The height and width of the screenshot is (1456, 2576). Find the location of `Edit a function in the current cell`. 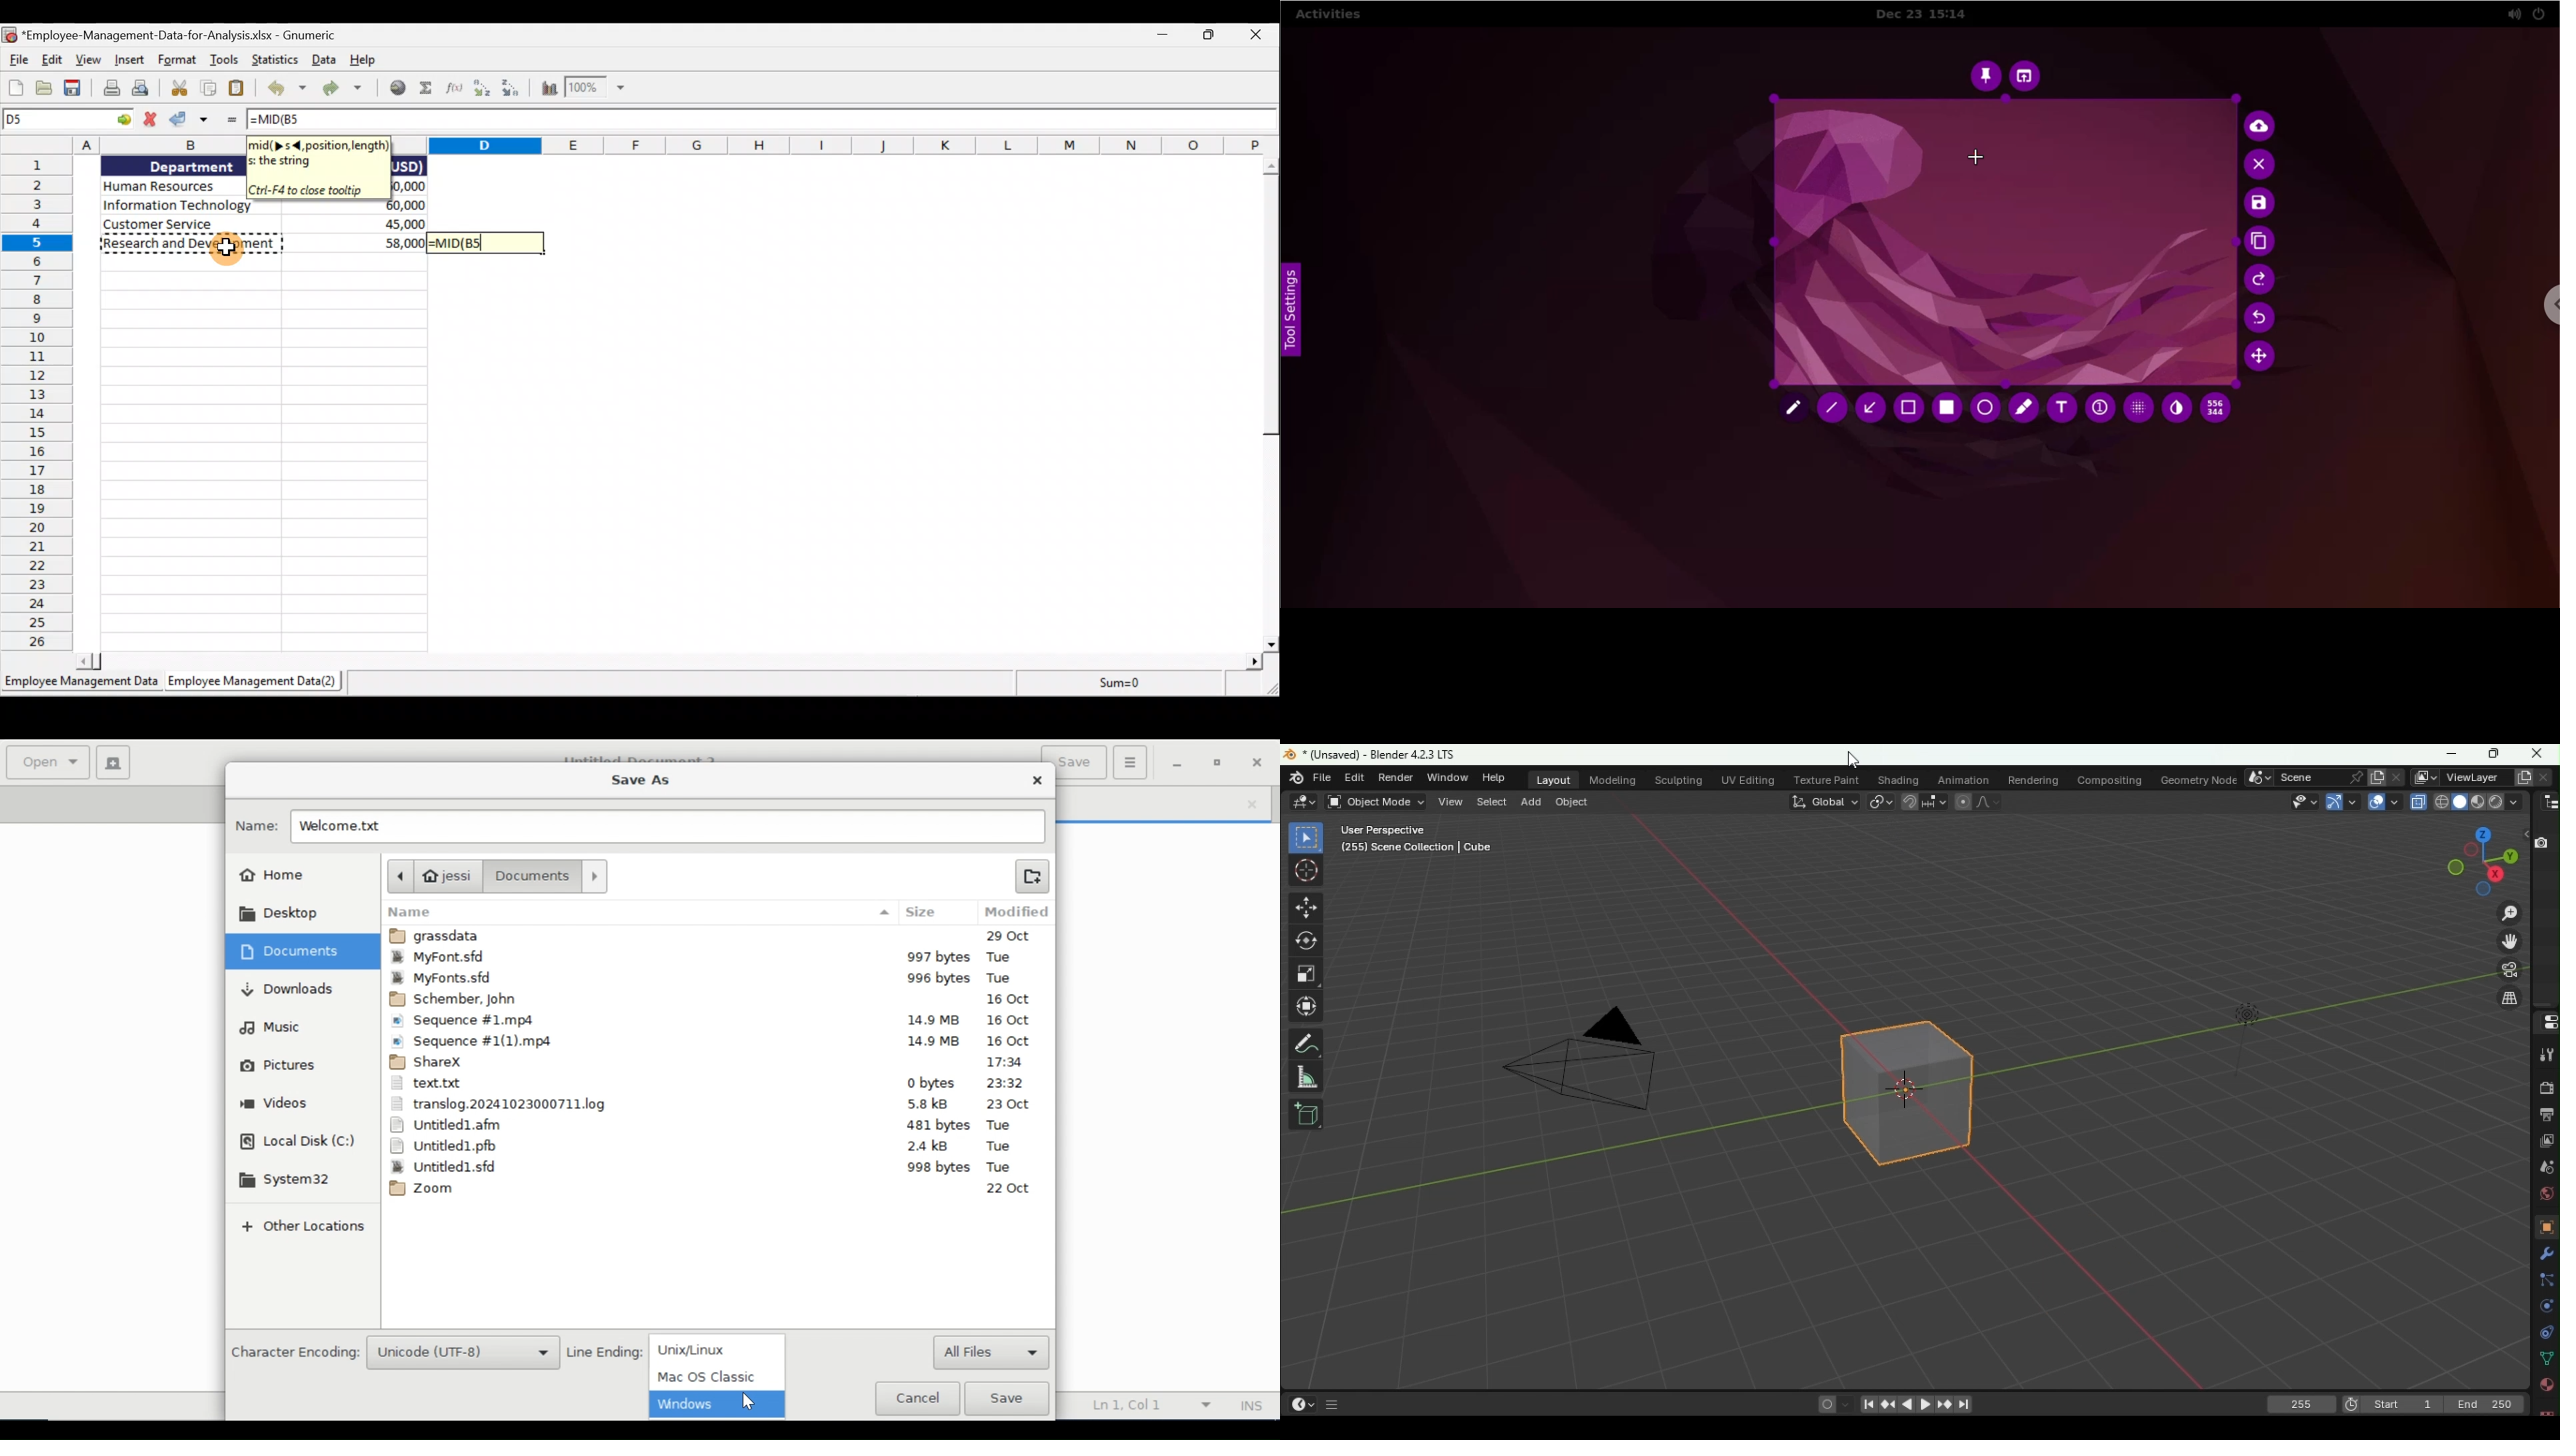

Edit a function in the current cell is located at coordinates (455, 89).